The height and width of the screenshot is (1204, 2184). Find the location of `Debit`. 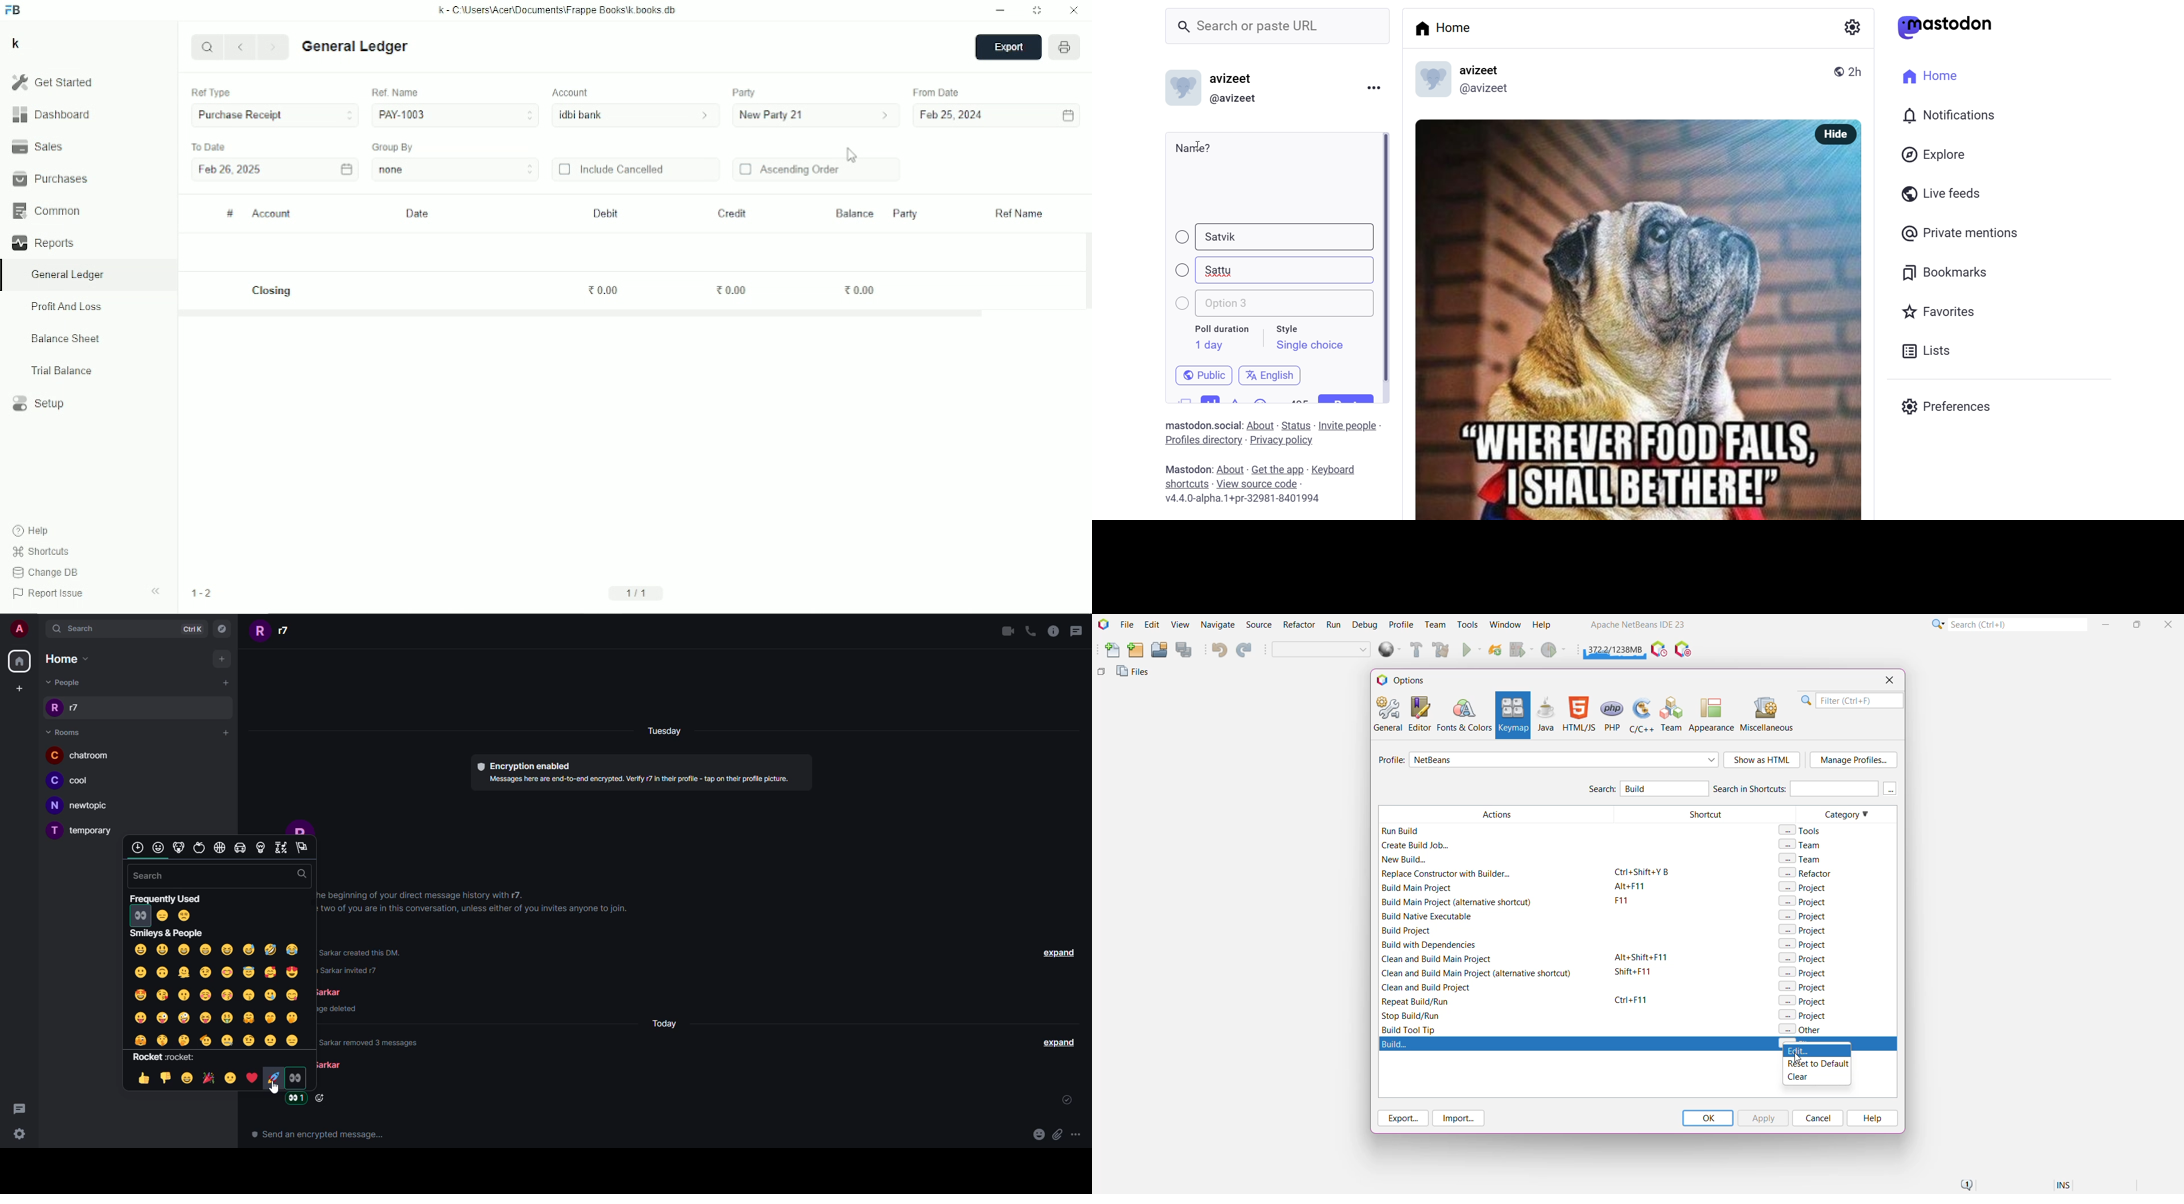

Debit is located at coordinates (606, 213).